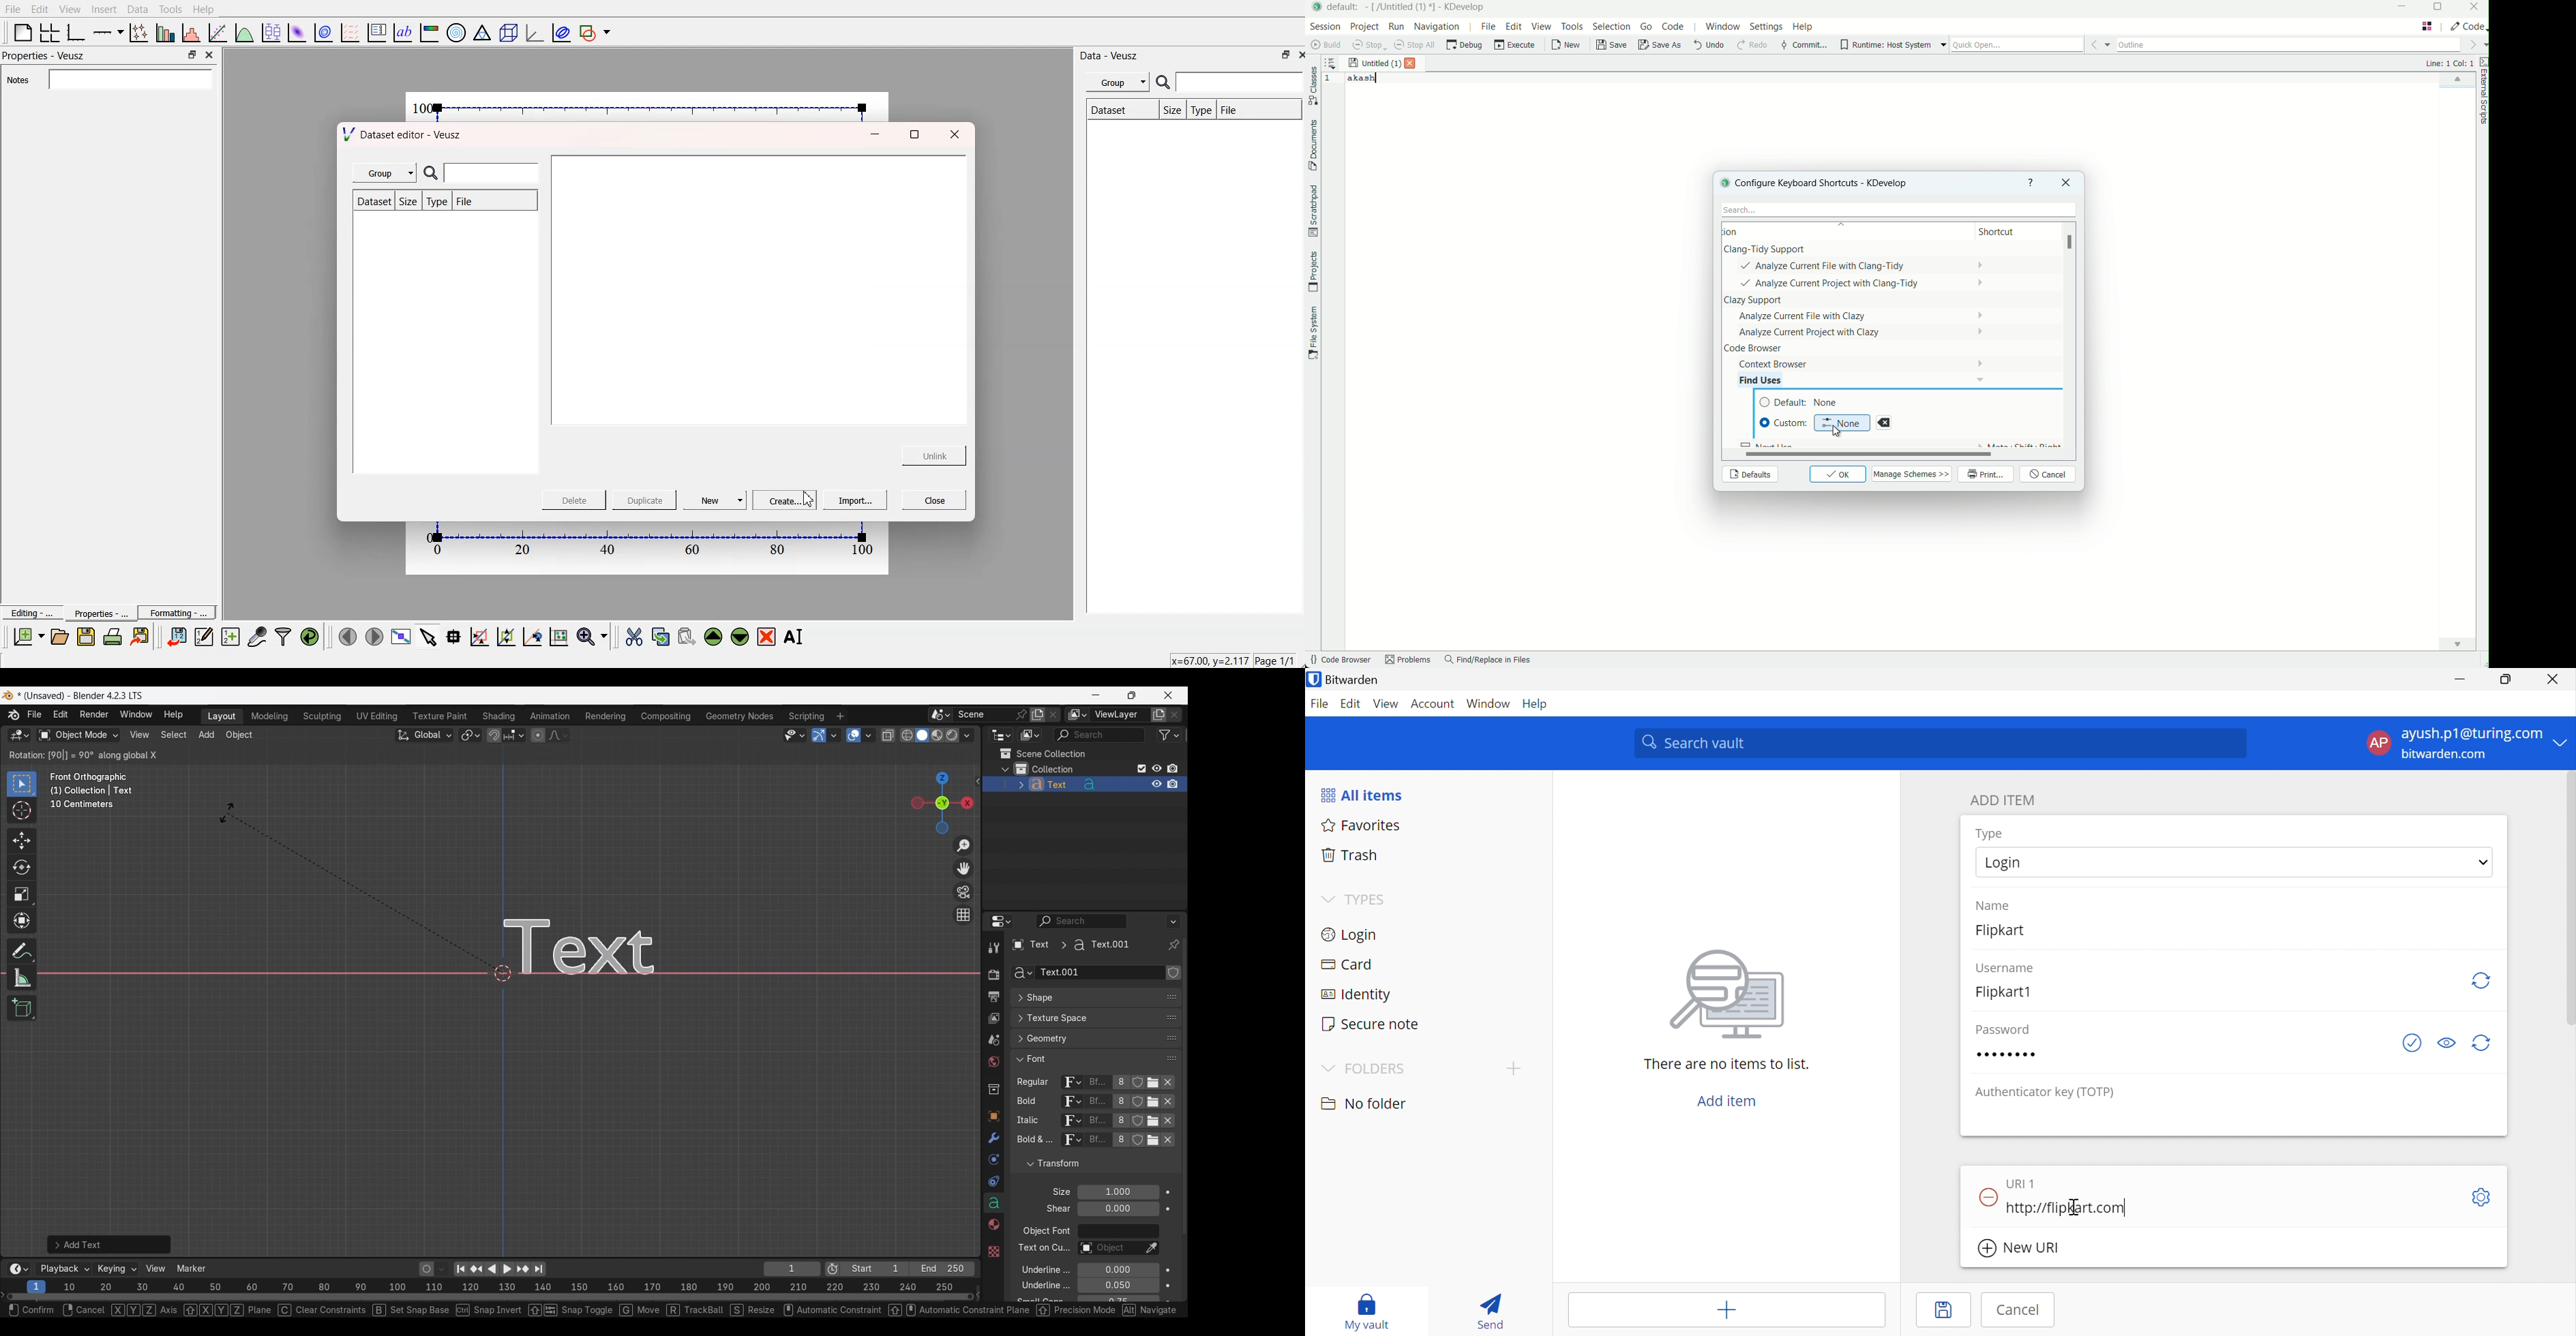  What do you see at coordinates (1437, 26) in the screenshot?
I see `navigation menu` at bounding box center [1437, 26].